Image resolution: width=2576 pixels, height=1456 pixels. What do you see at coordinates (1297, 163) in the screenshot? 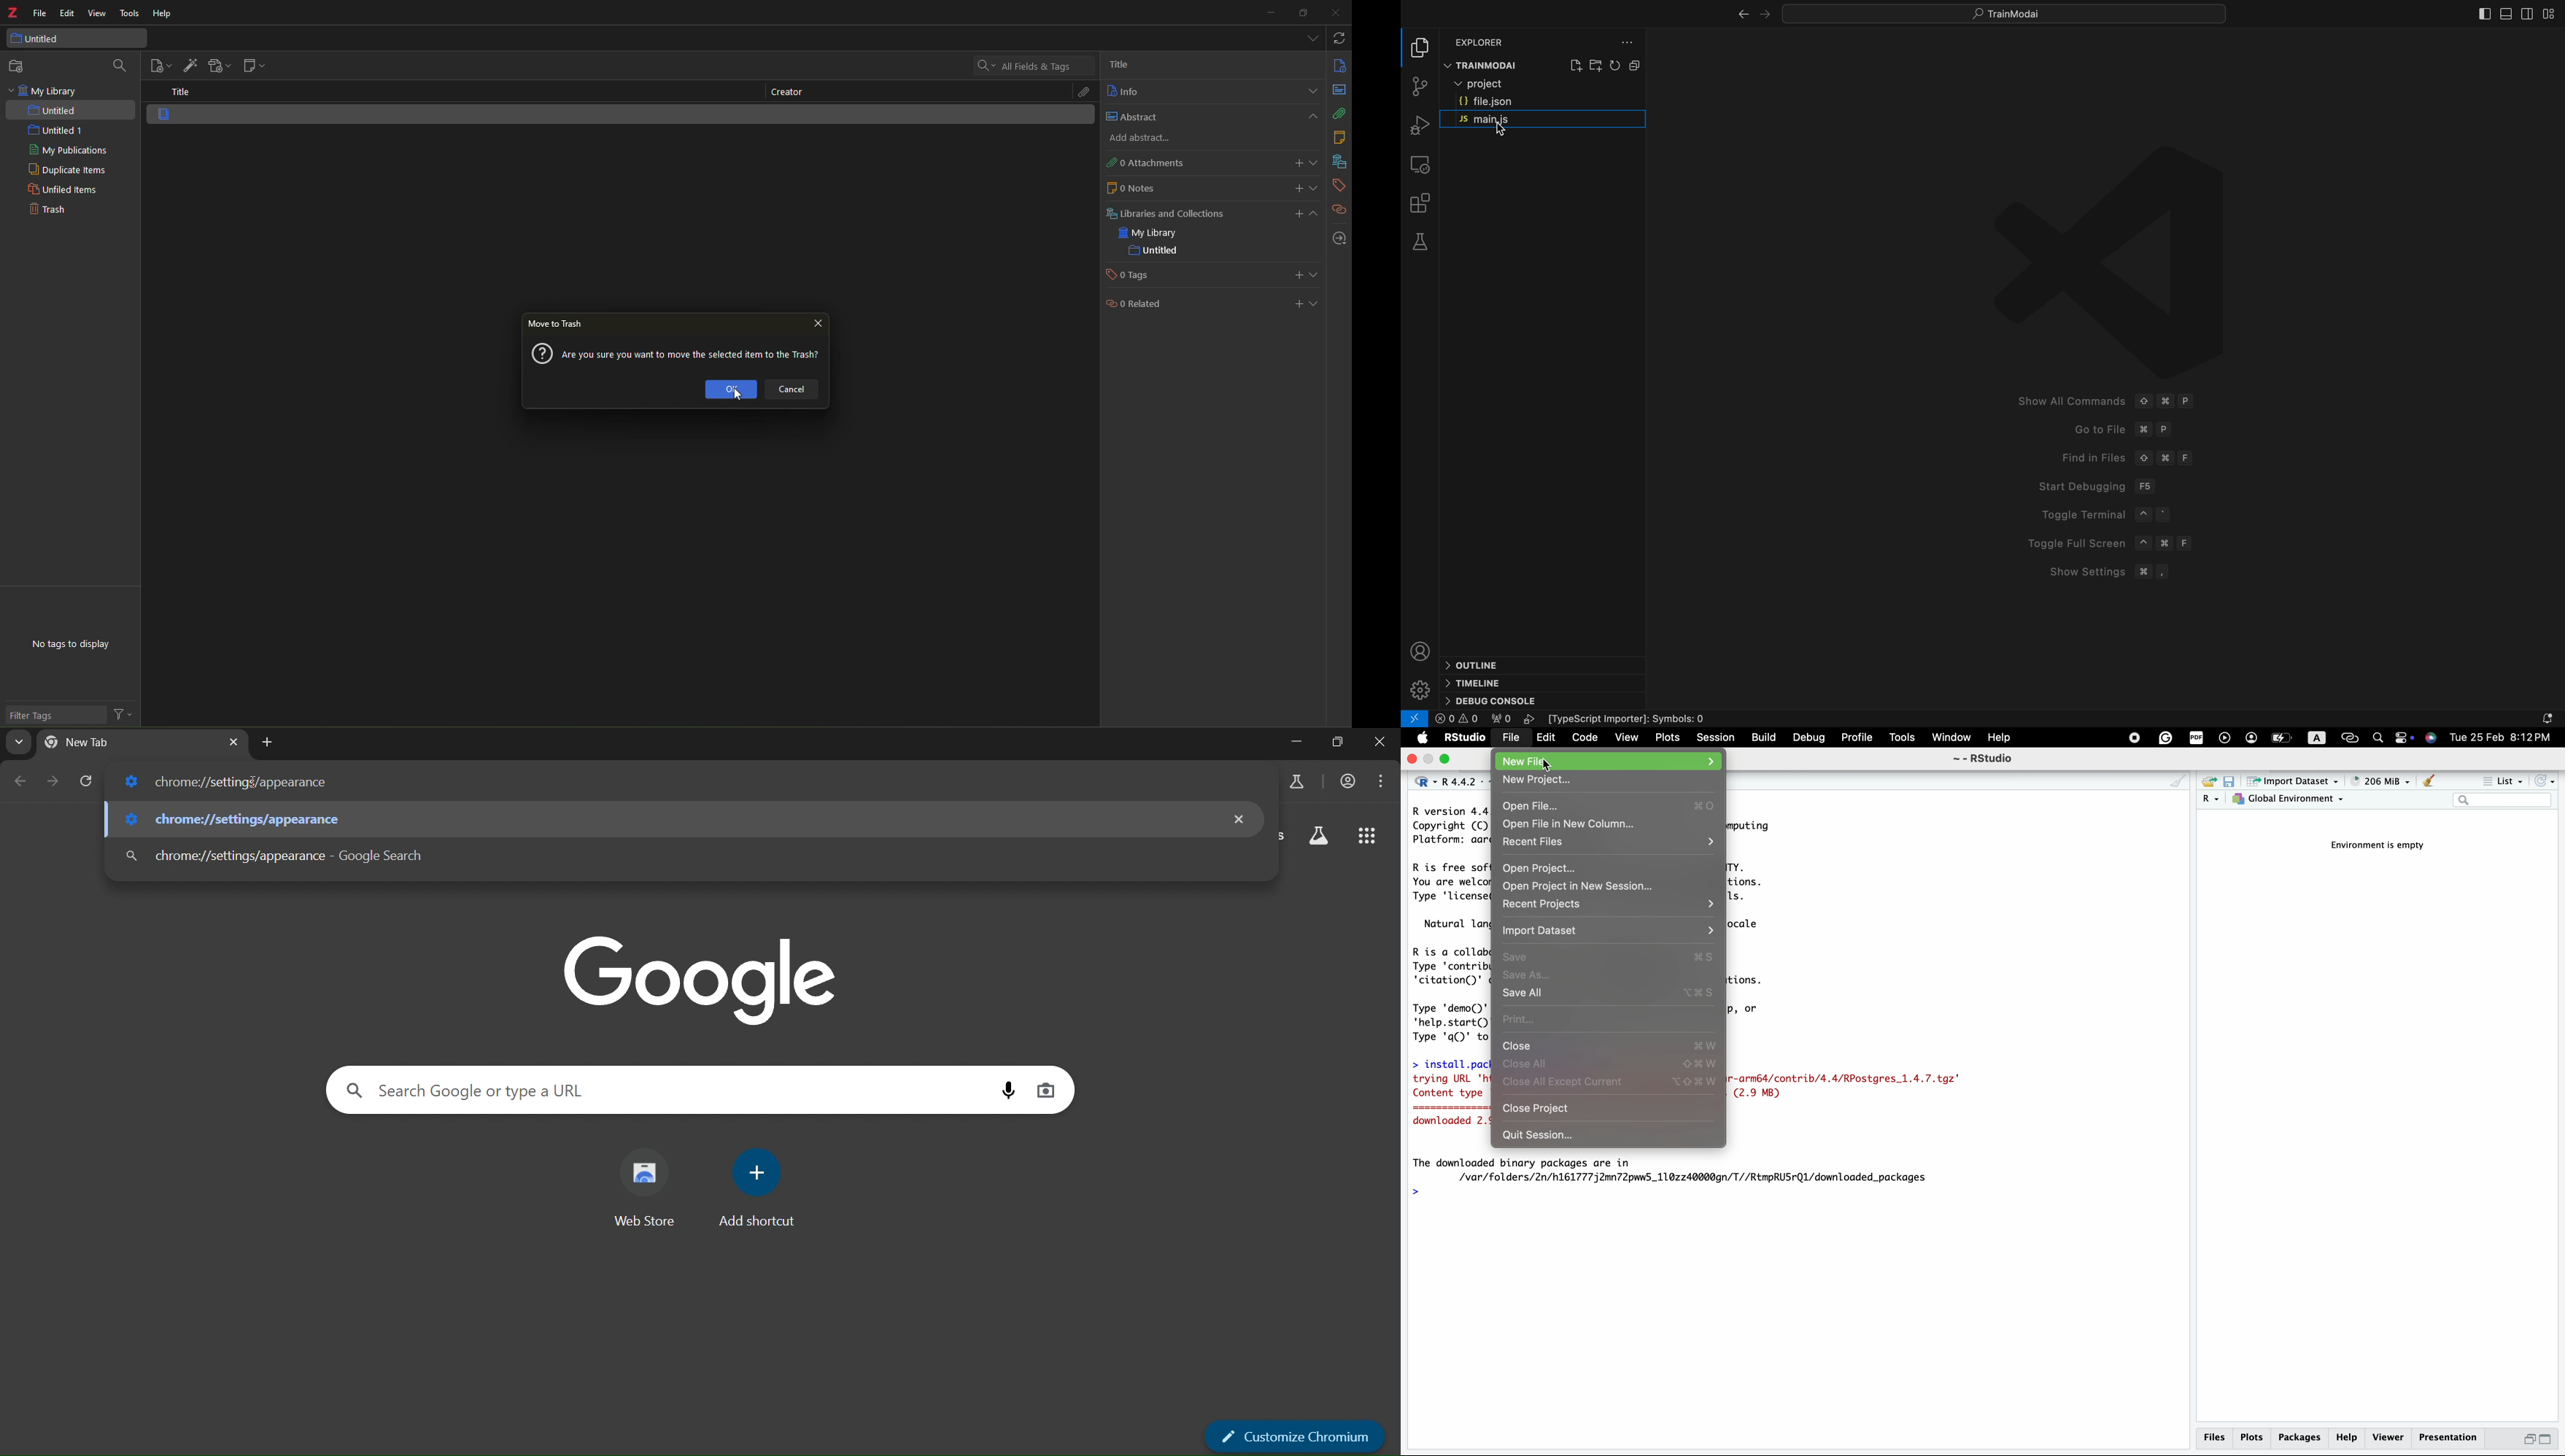
I see `add` at bounding box center [1297, 163].